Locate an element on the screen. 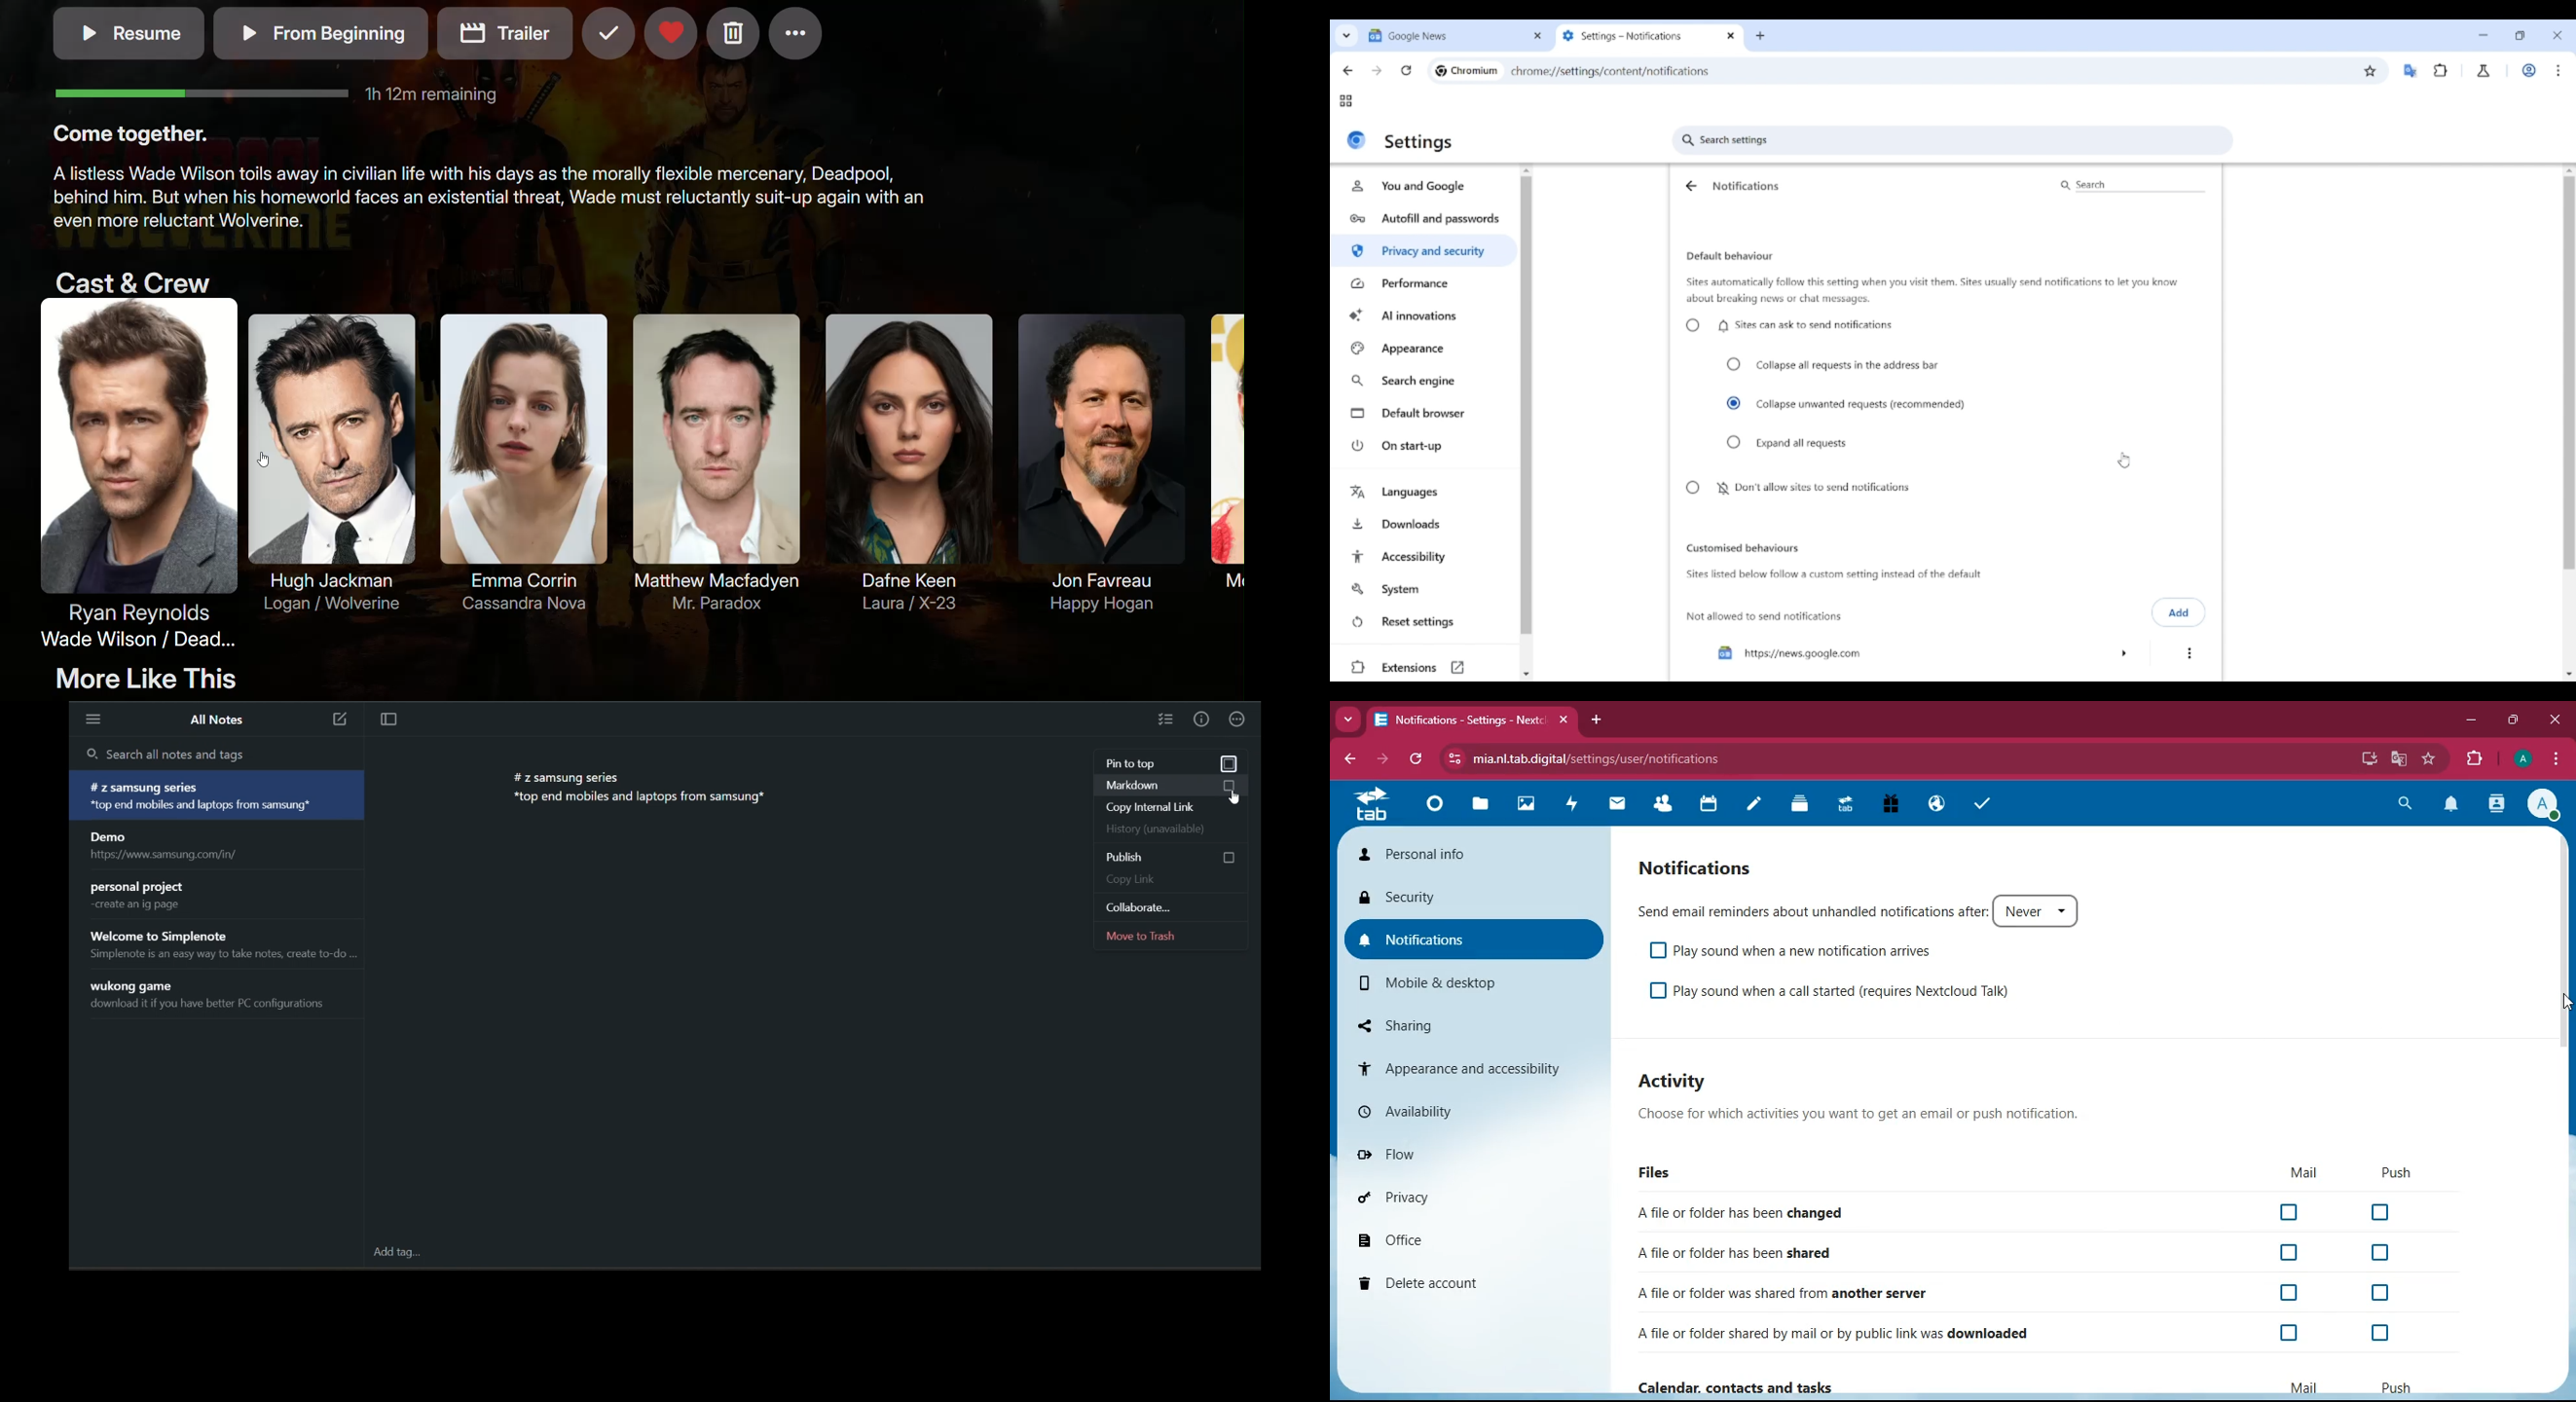  Mail is located at coordinates (2305, 1387).